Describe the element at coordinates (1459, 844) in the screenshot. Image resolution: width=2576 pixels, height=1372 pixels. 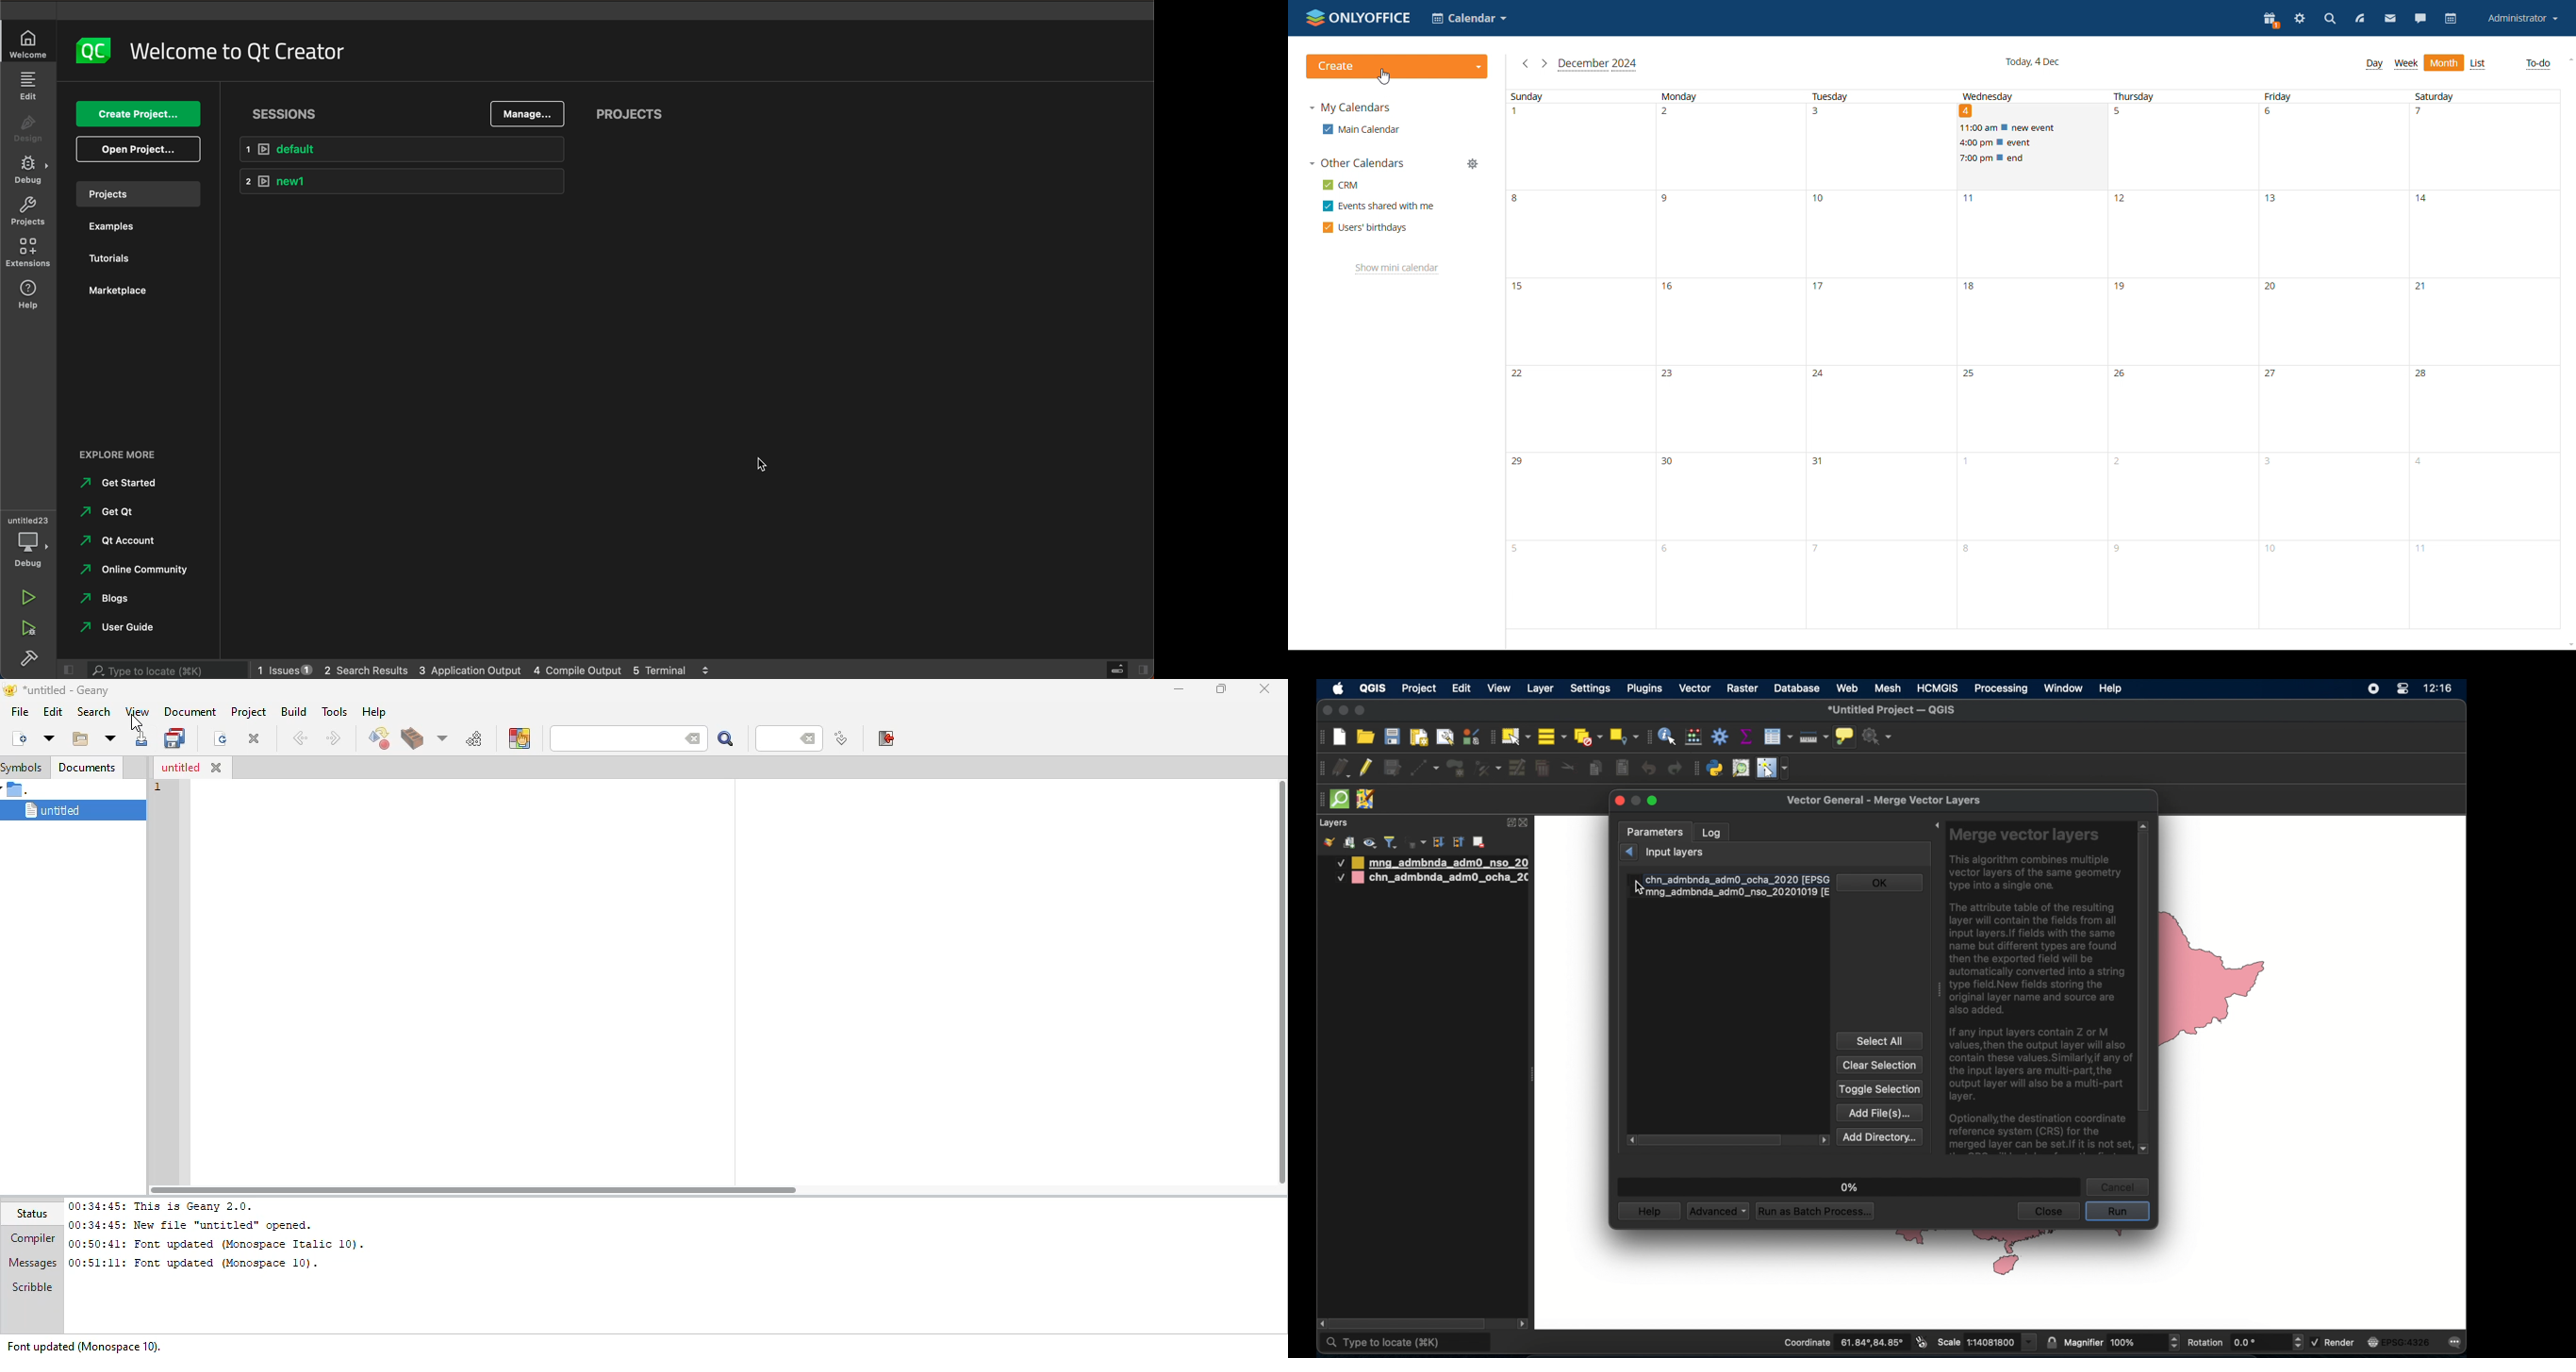
I see `collapse all ` at that location.